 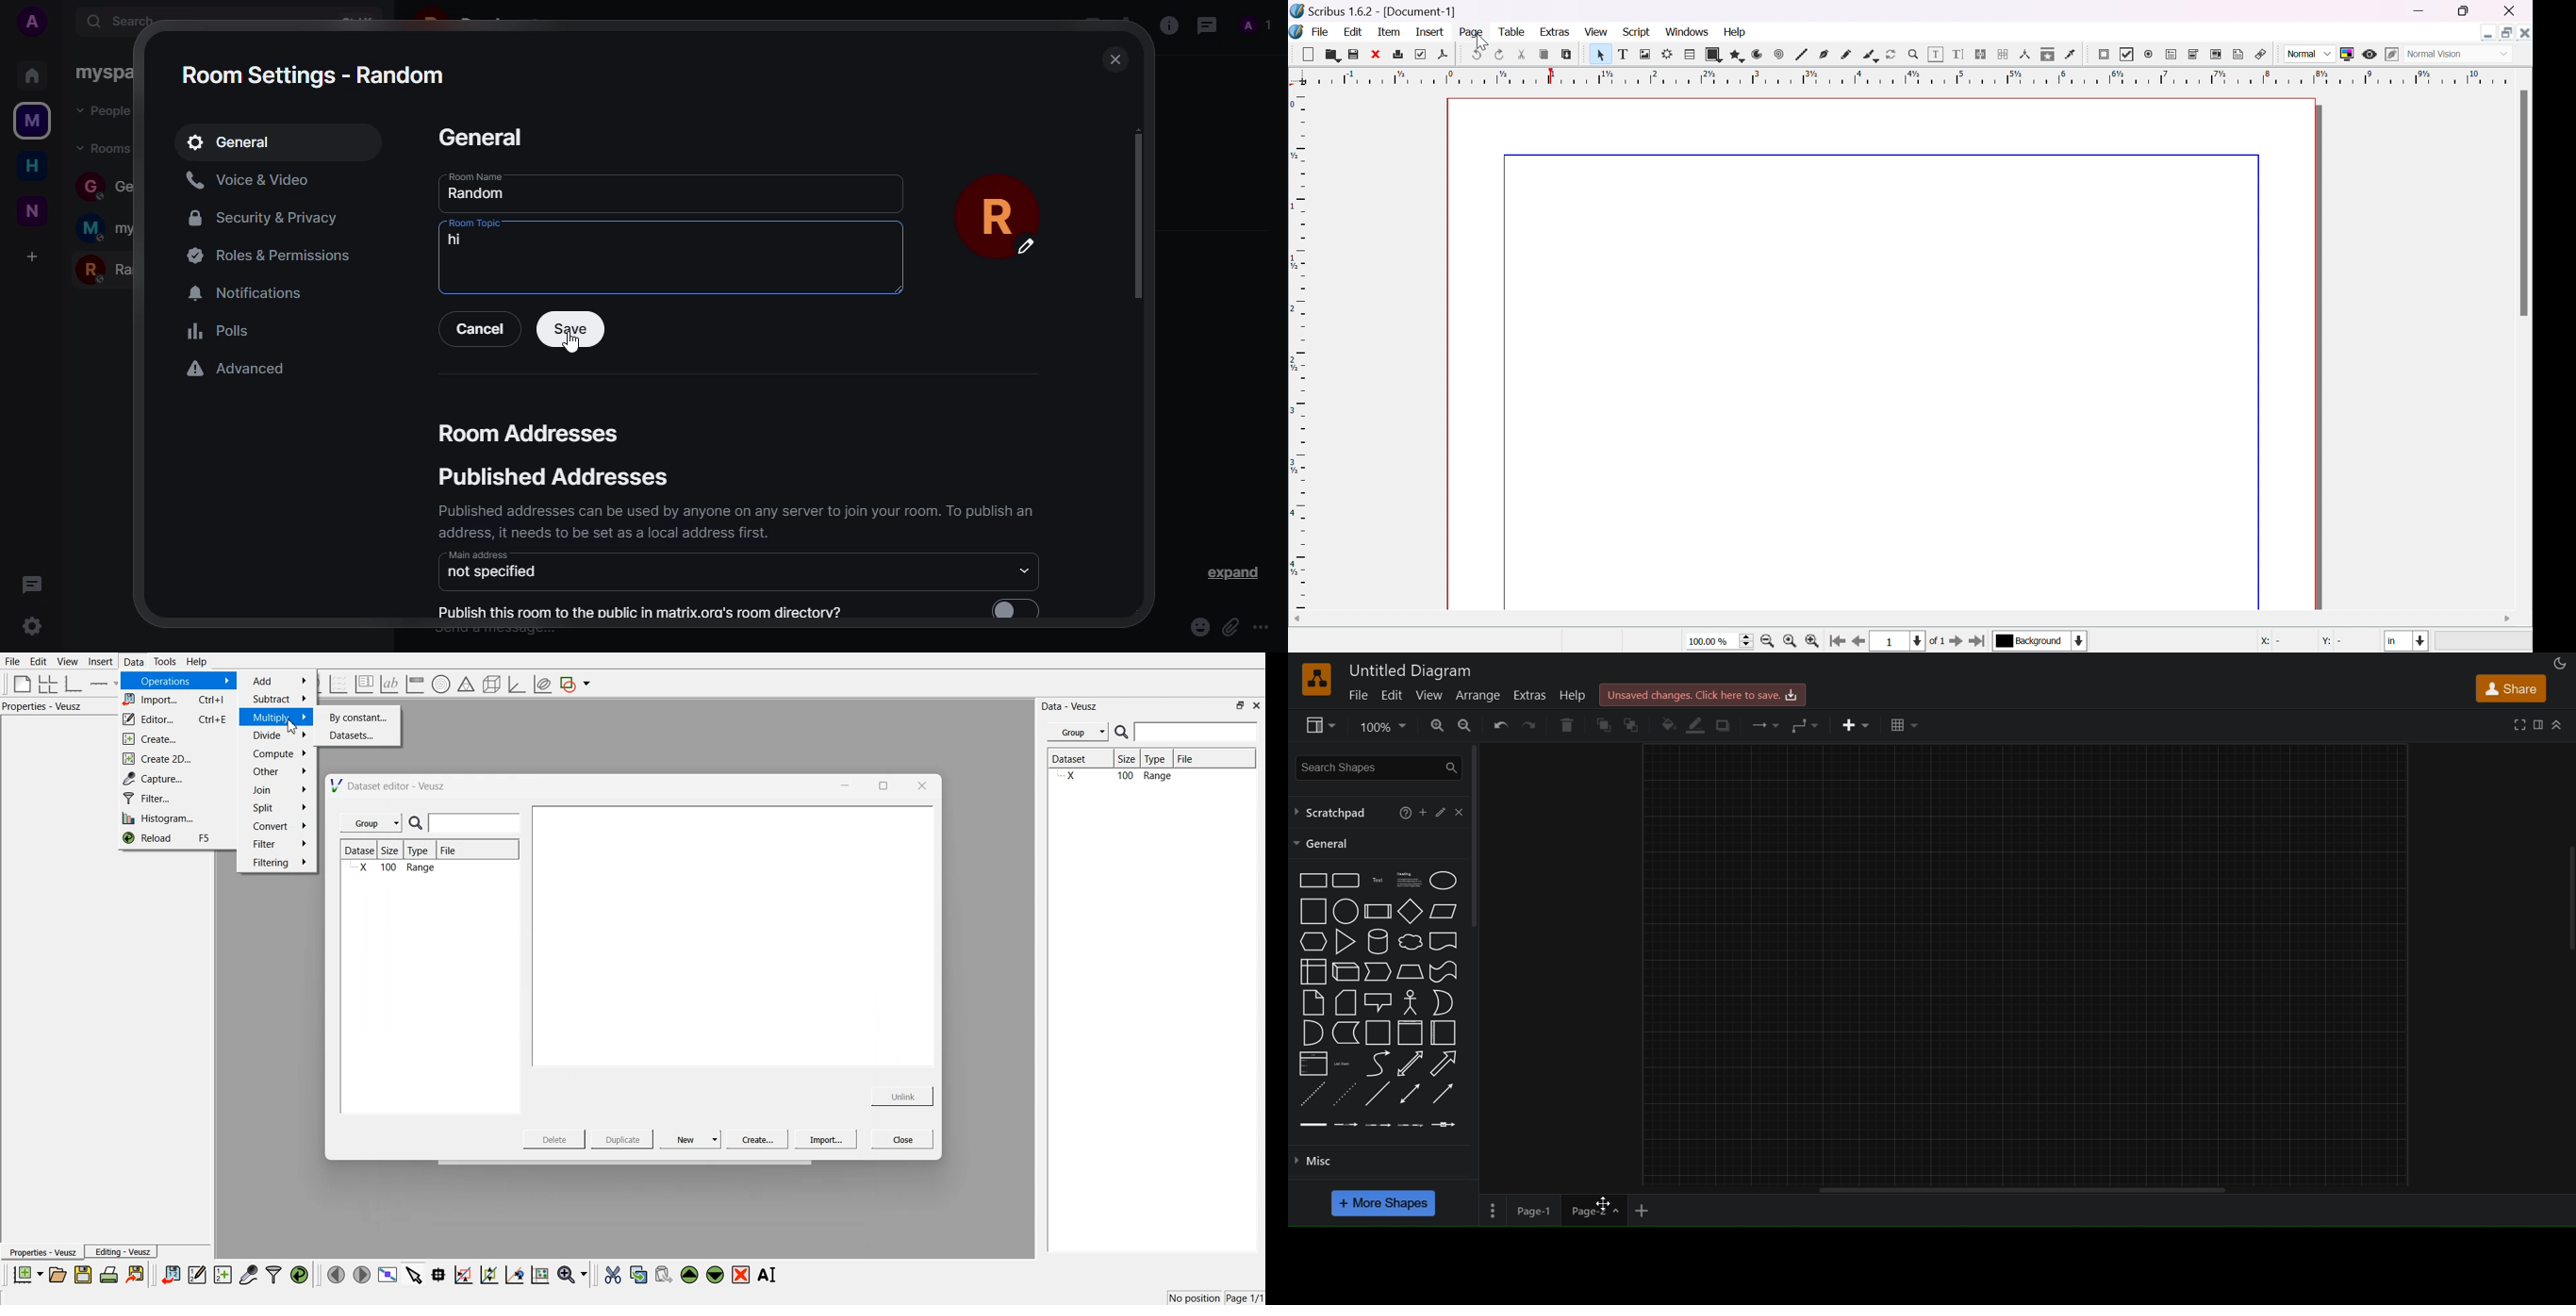 What do you see at coordinates (1545, 54) in the screenshot?
I see `copy` at bounding box center [1545, 54].